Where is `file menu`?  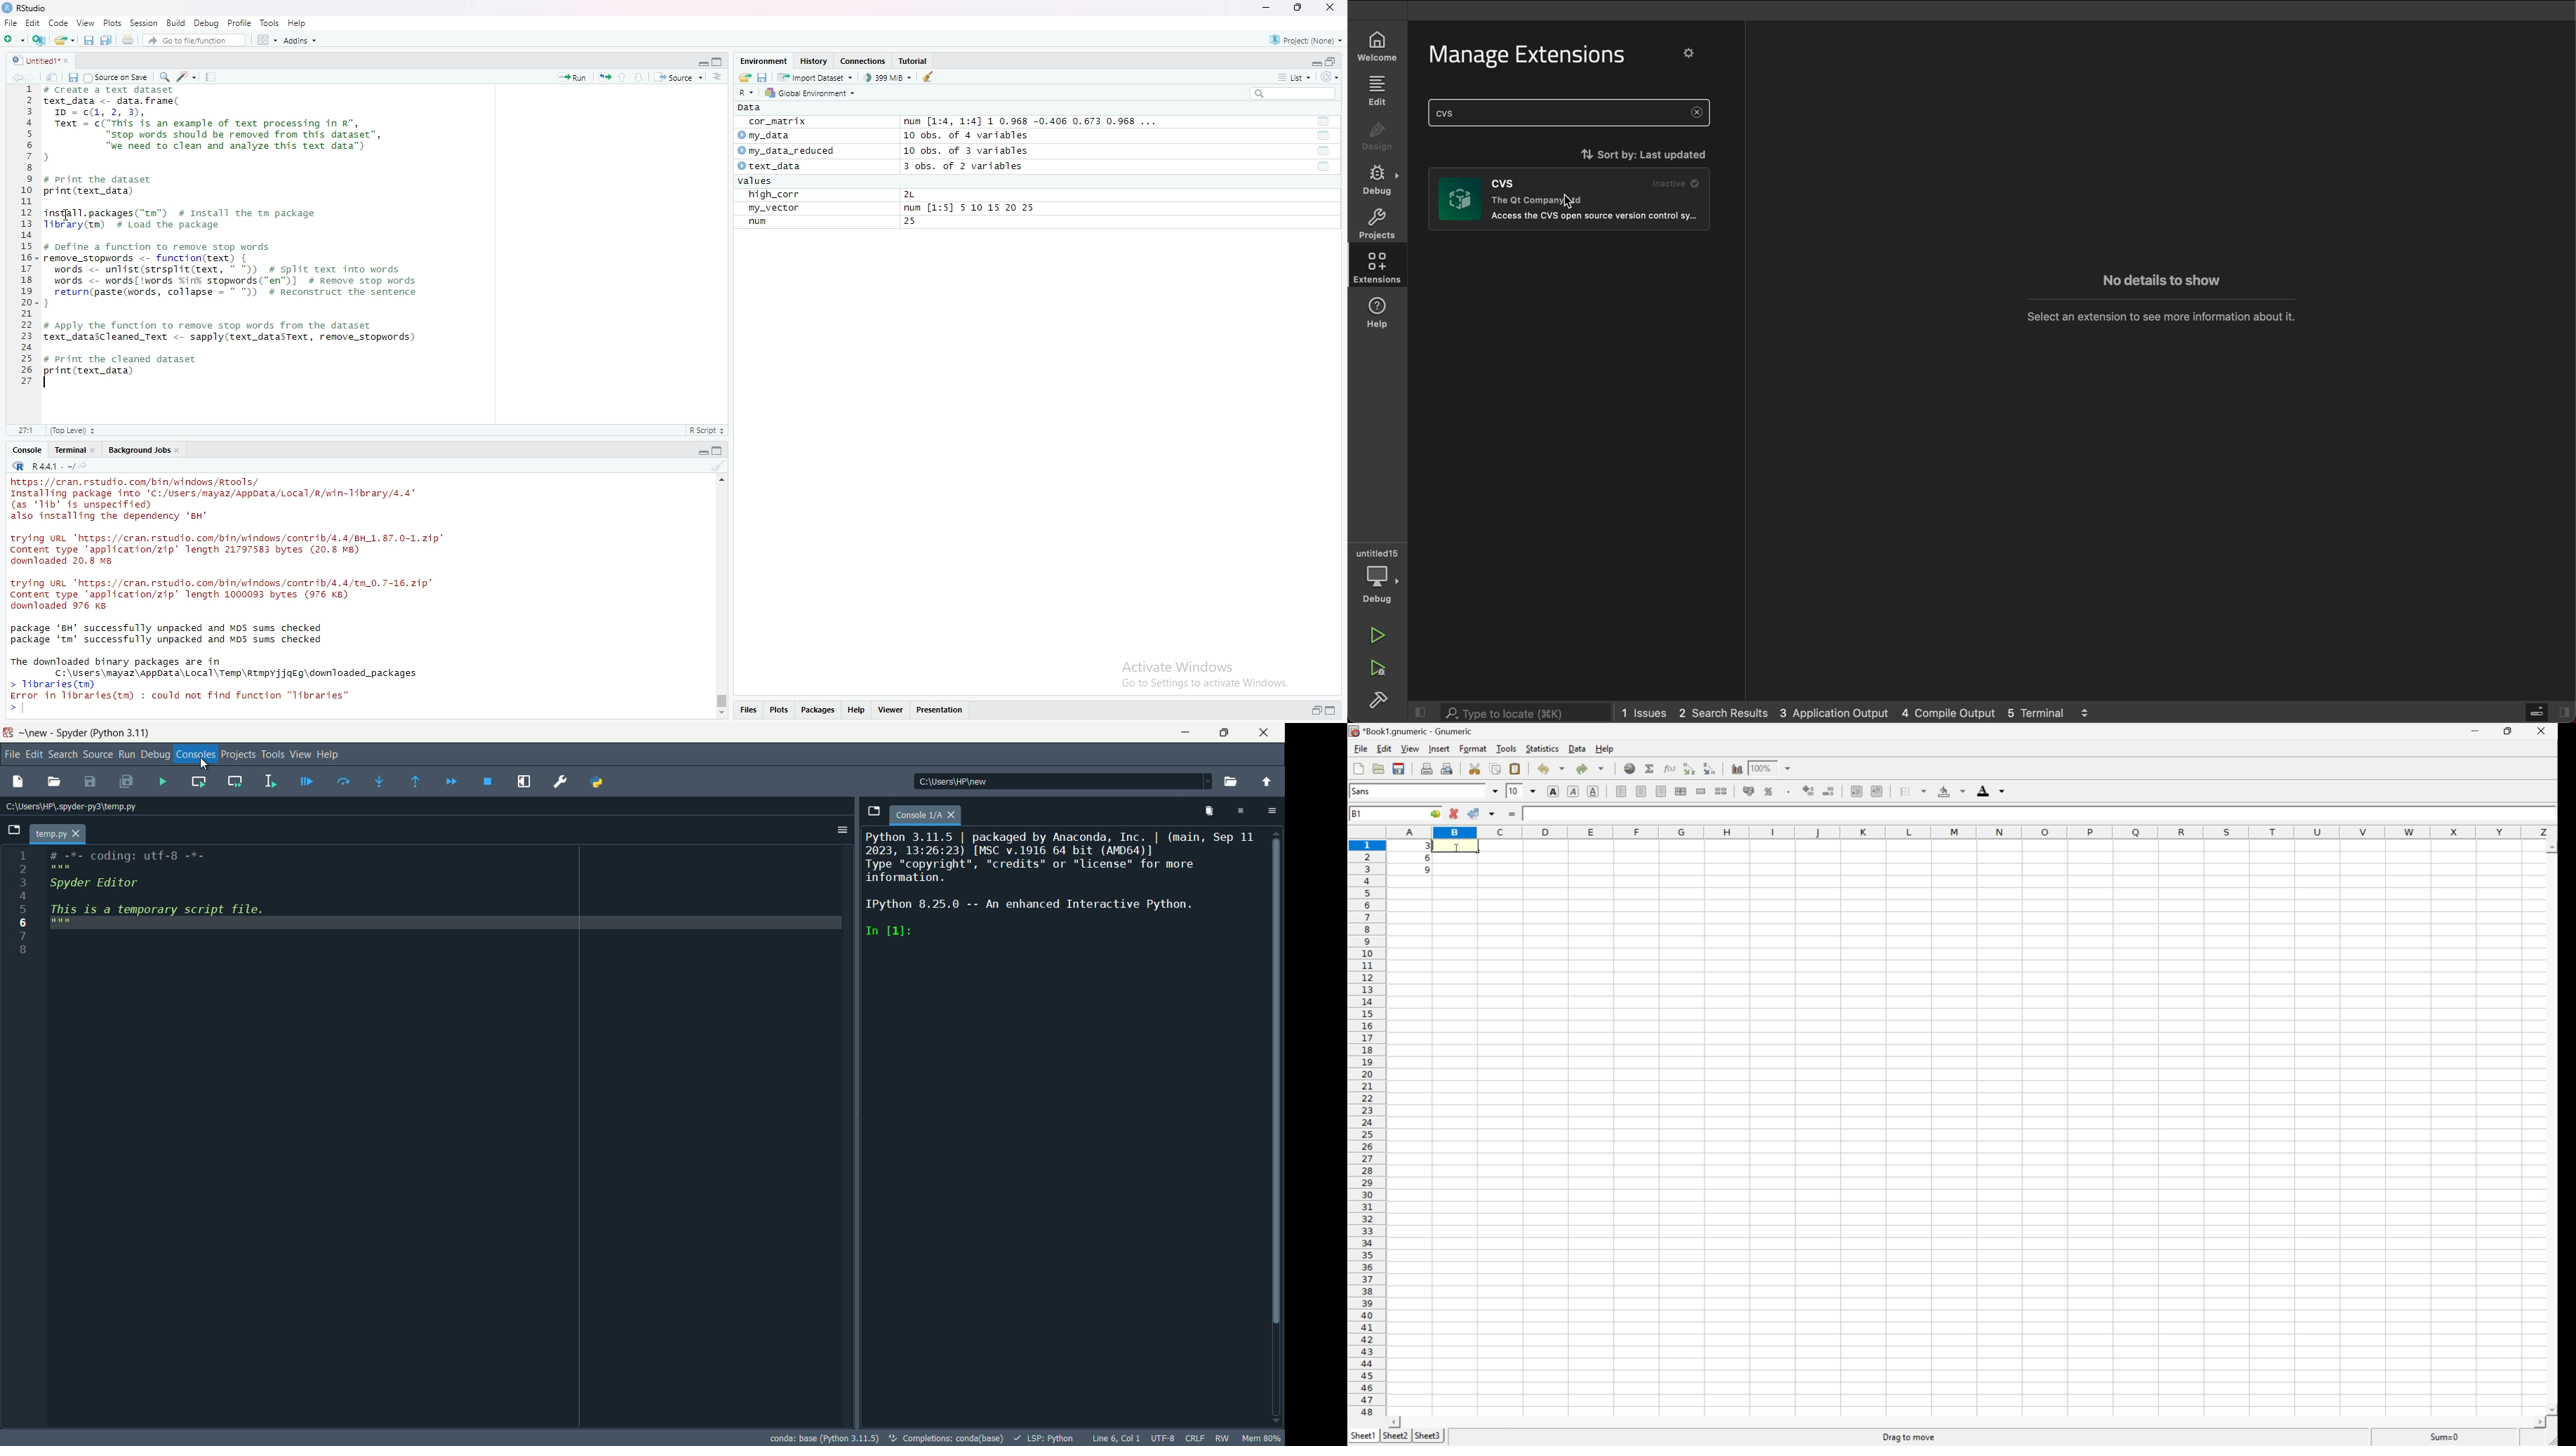
file menu is located at coordinates (11, 754).